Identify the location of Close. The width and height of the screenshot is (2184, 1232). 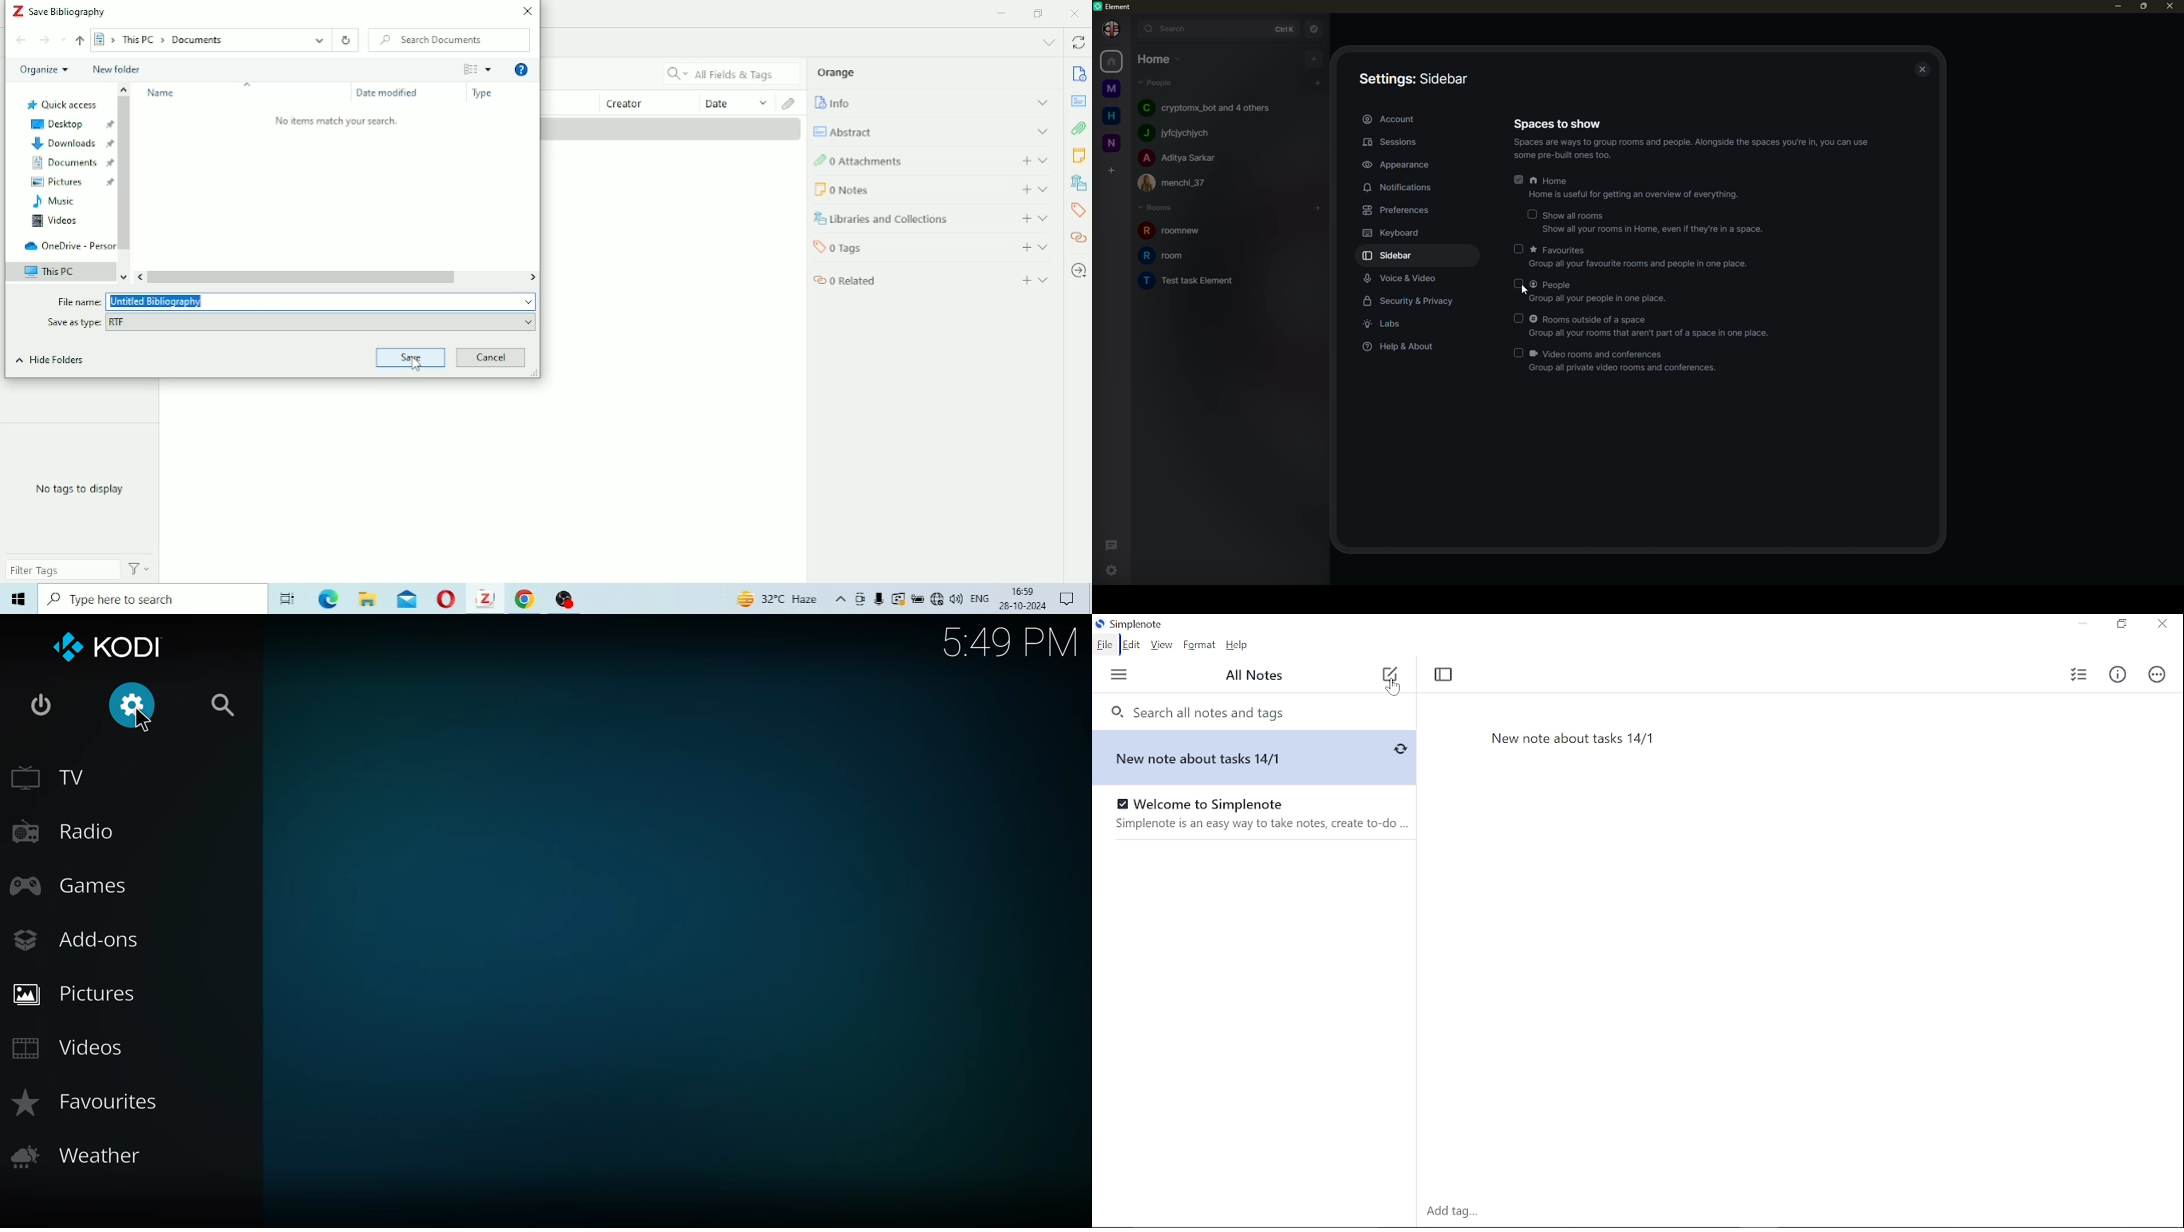
(528, 11).